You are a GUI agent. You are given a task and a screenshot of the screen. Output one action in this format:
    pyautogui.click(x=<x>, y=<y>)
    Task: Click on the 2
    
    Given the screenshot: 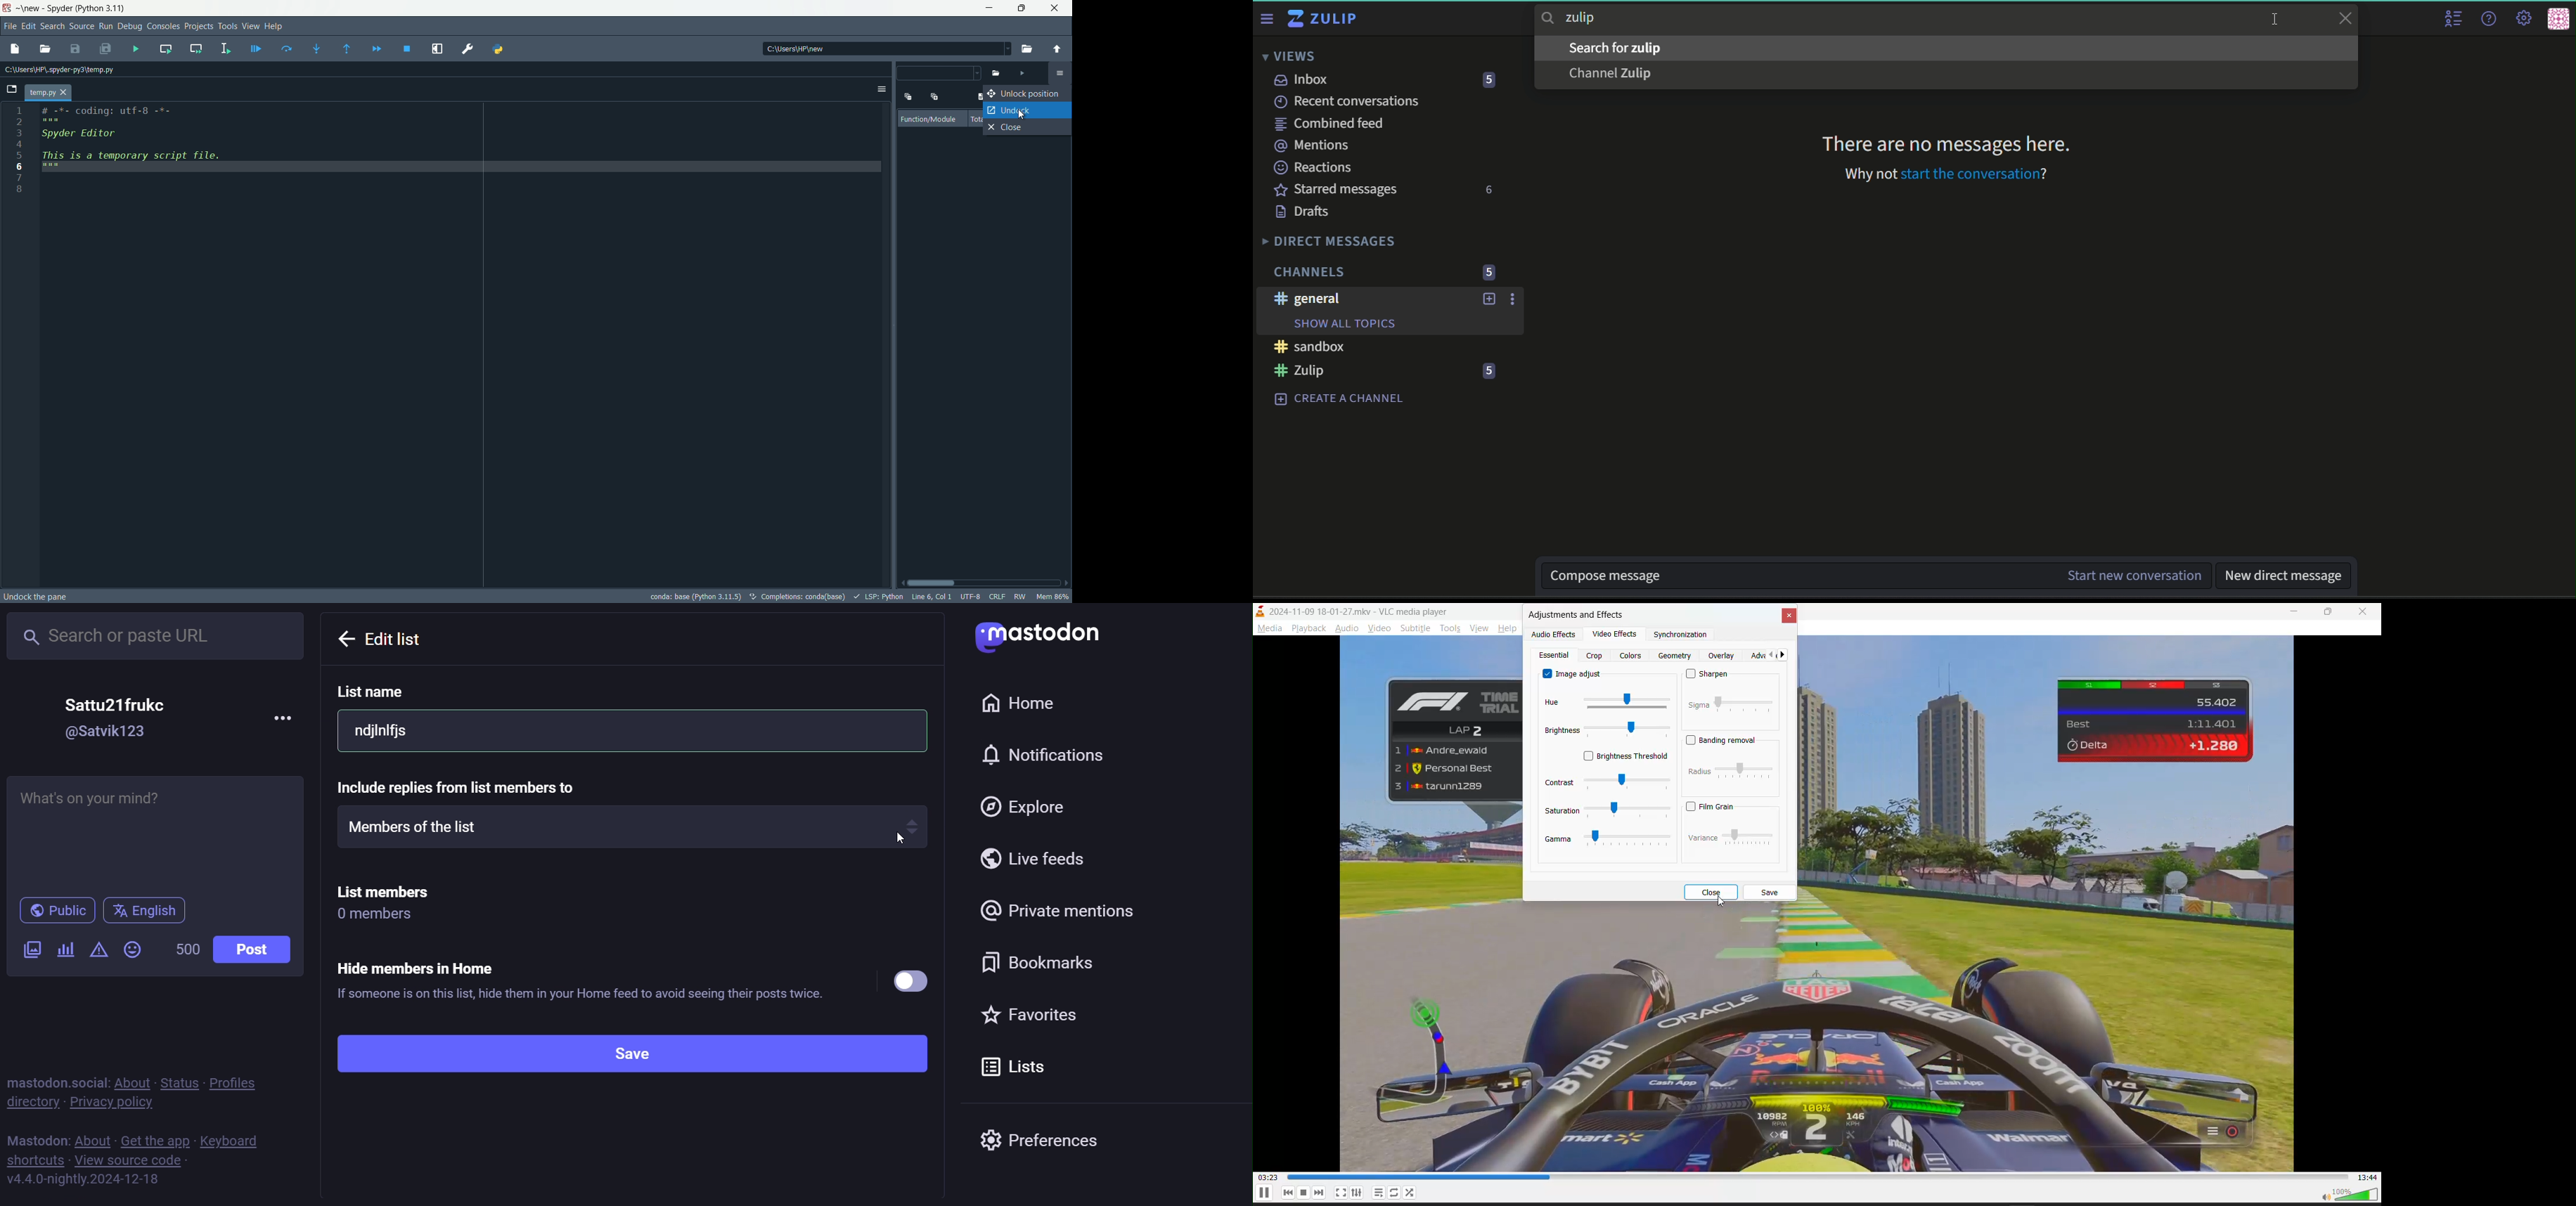 What is the action you would take?
    pyautogui.click(x=20, y=121)
    